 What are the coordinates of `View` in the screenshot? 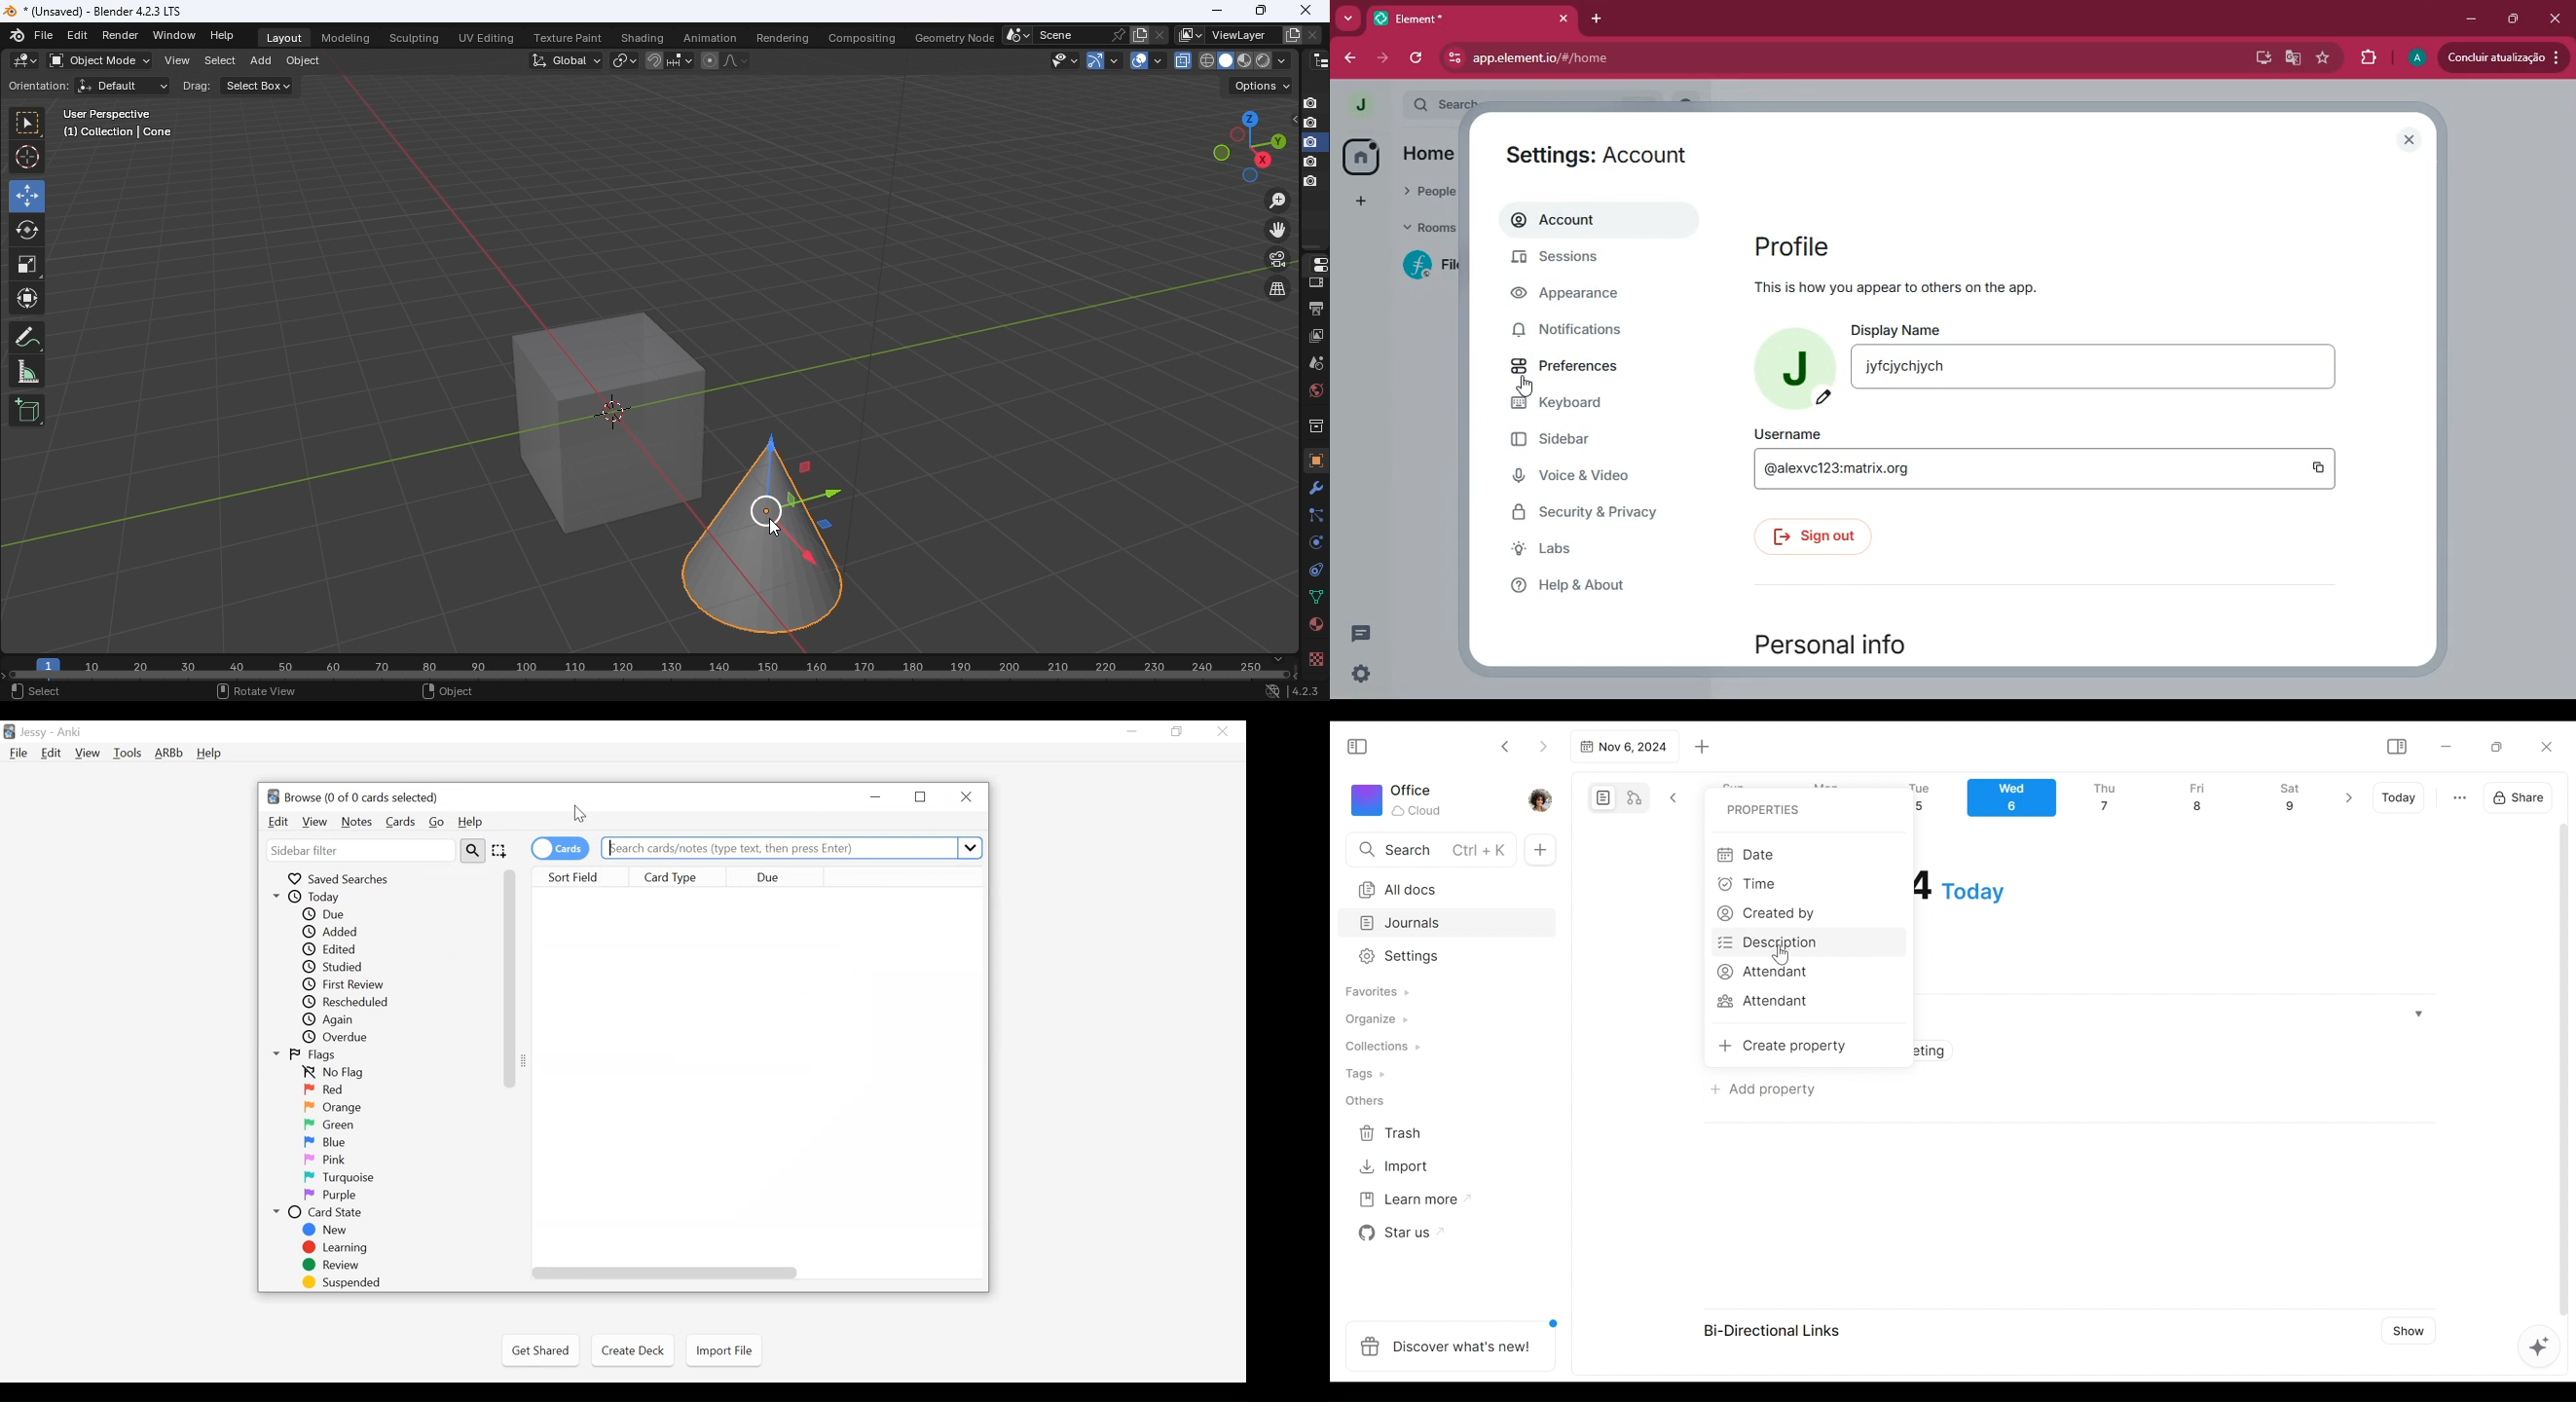 It's located at (175, 62).